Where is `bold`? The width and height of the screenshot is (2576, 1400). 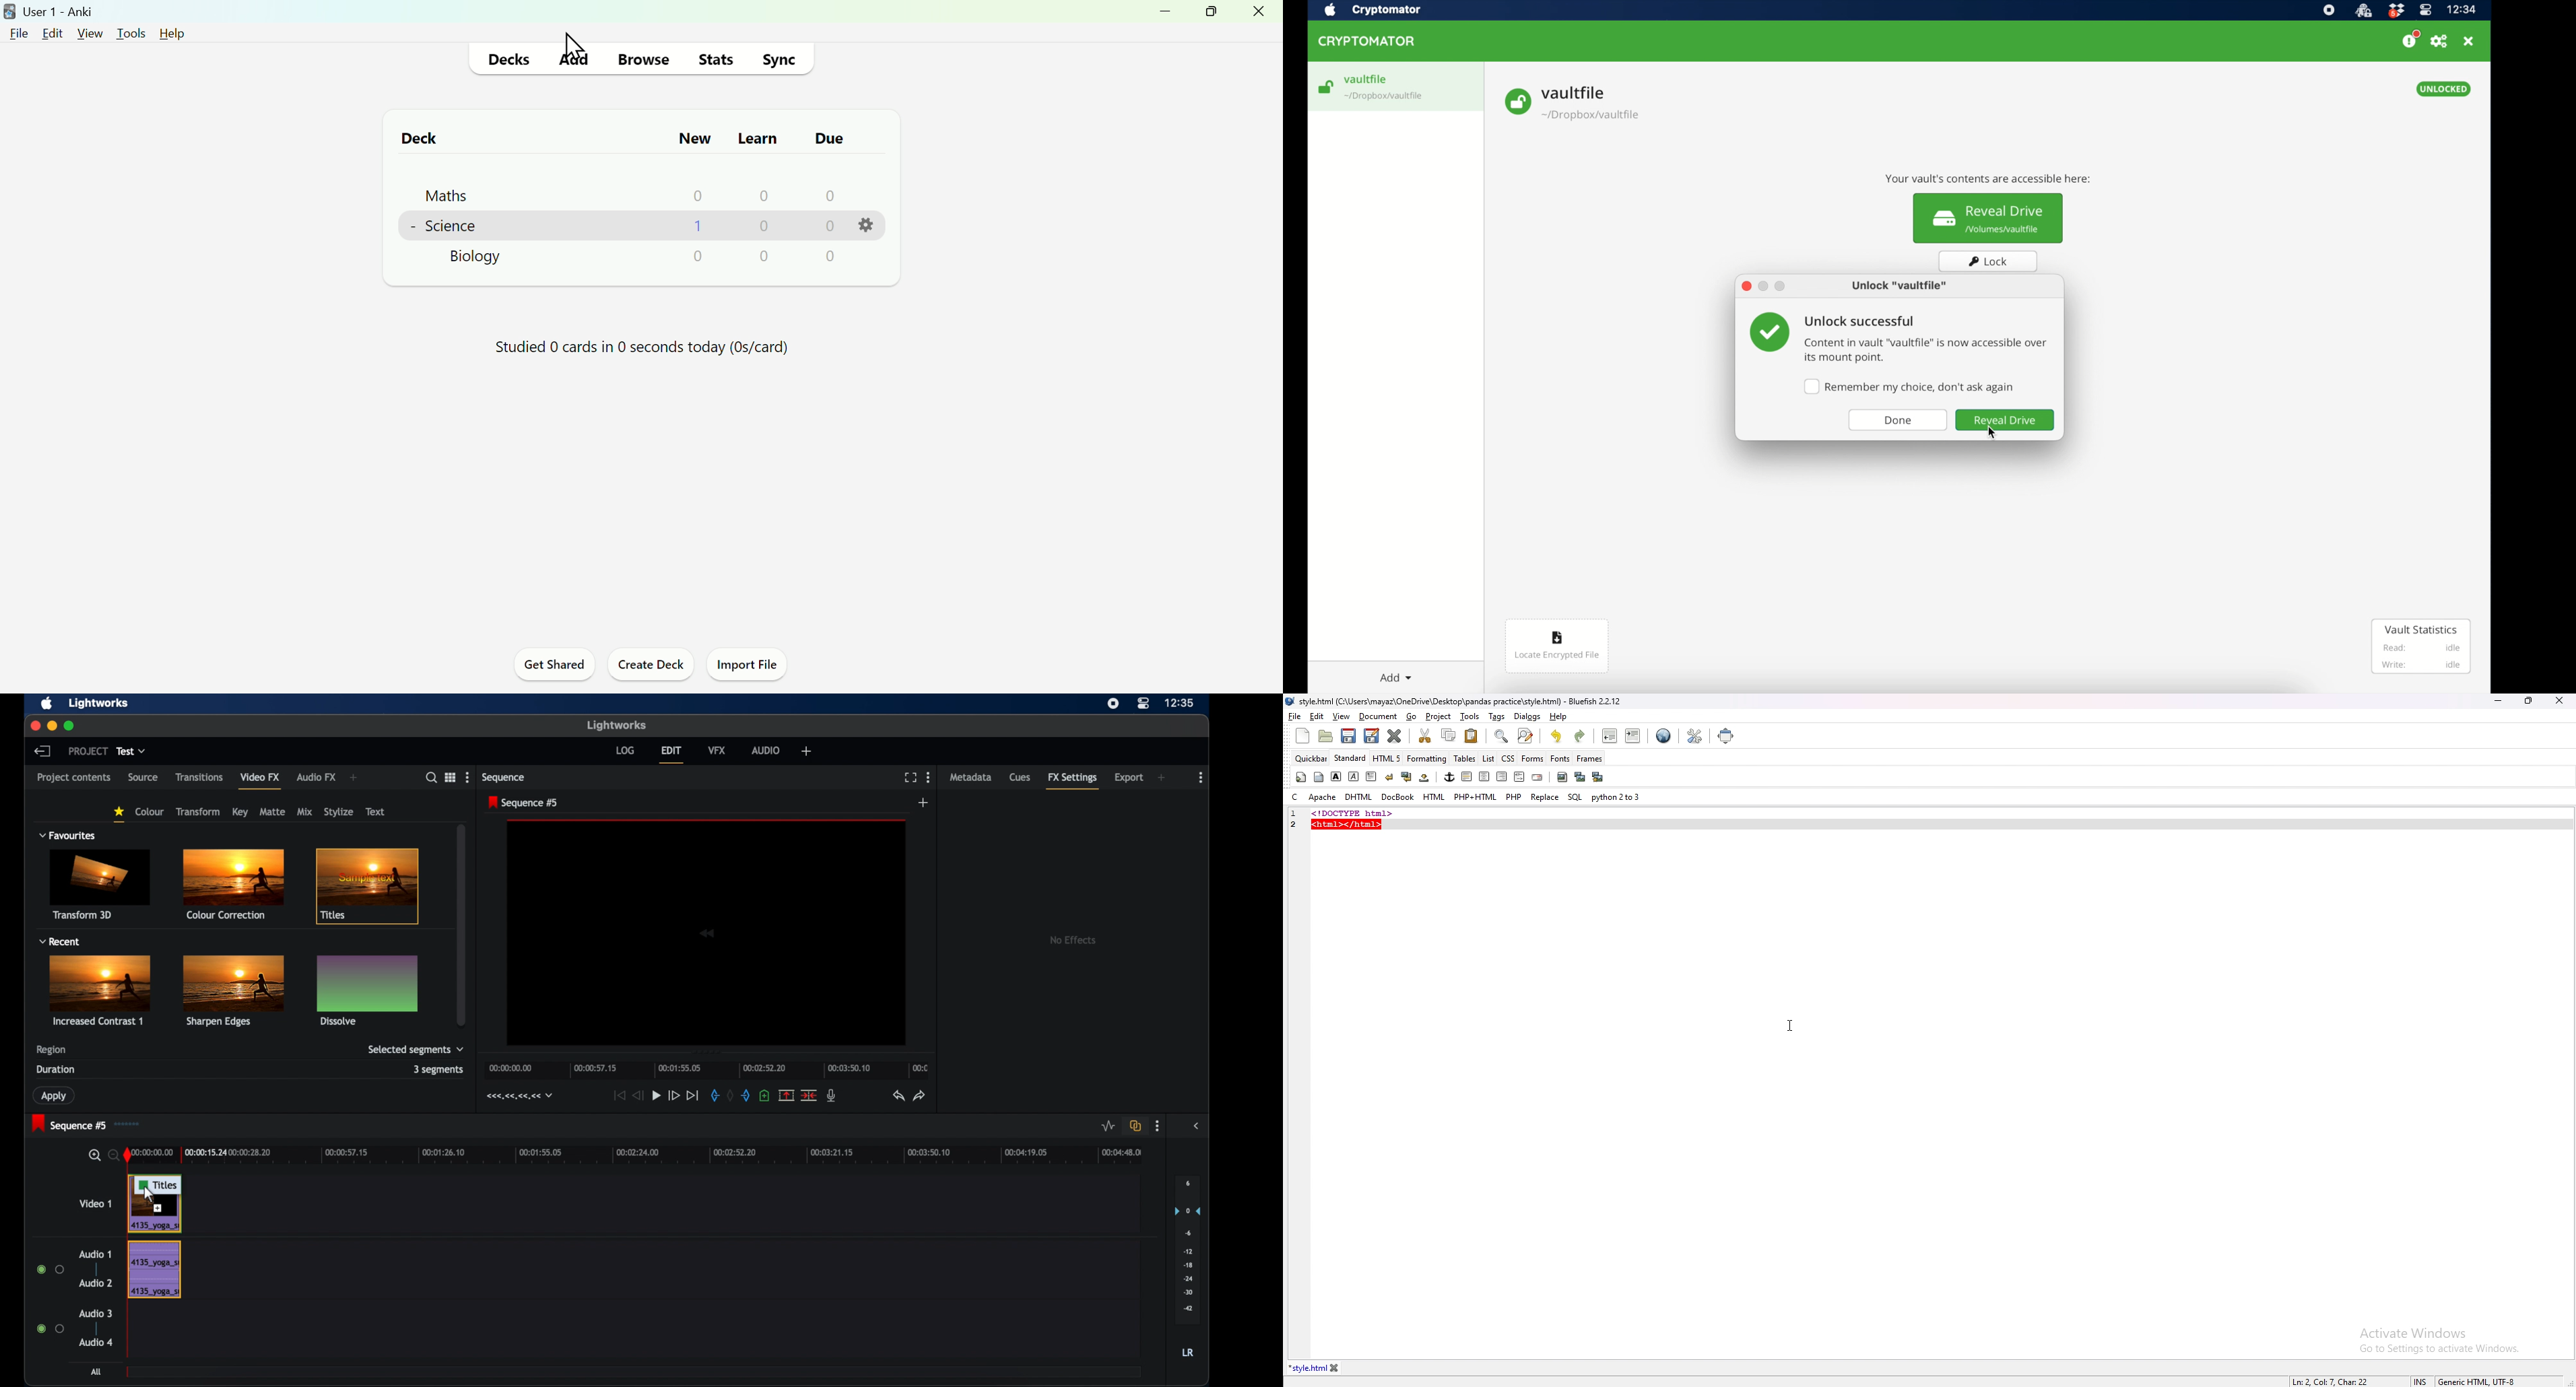
bold is located at coordinates (1336, 776).